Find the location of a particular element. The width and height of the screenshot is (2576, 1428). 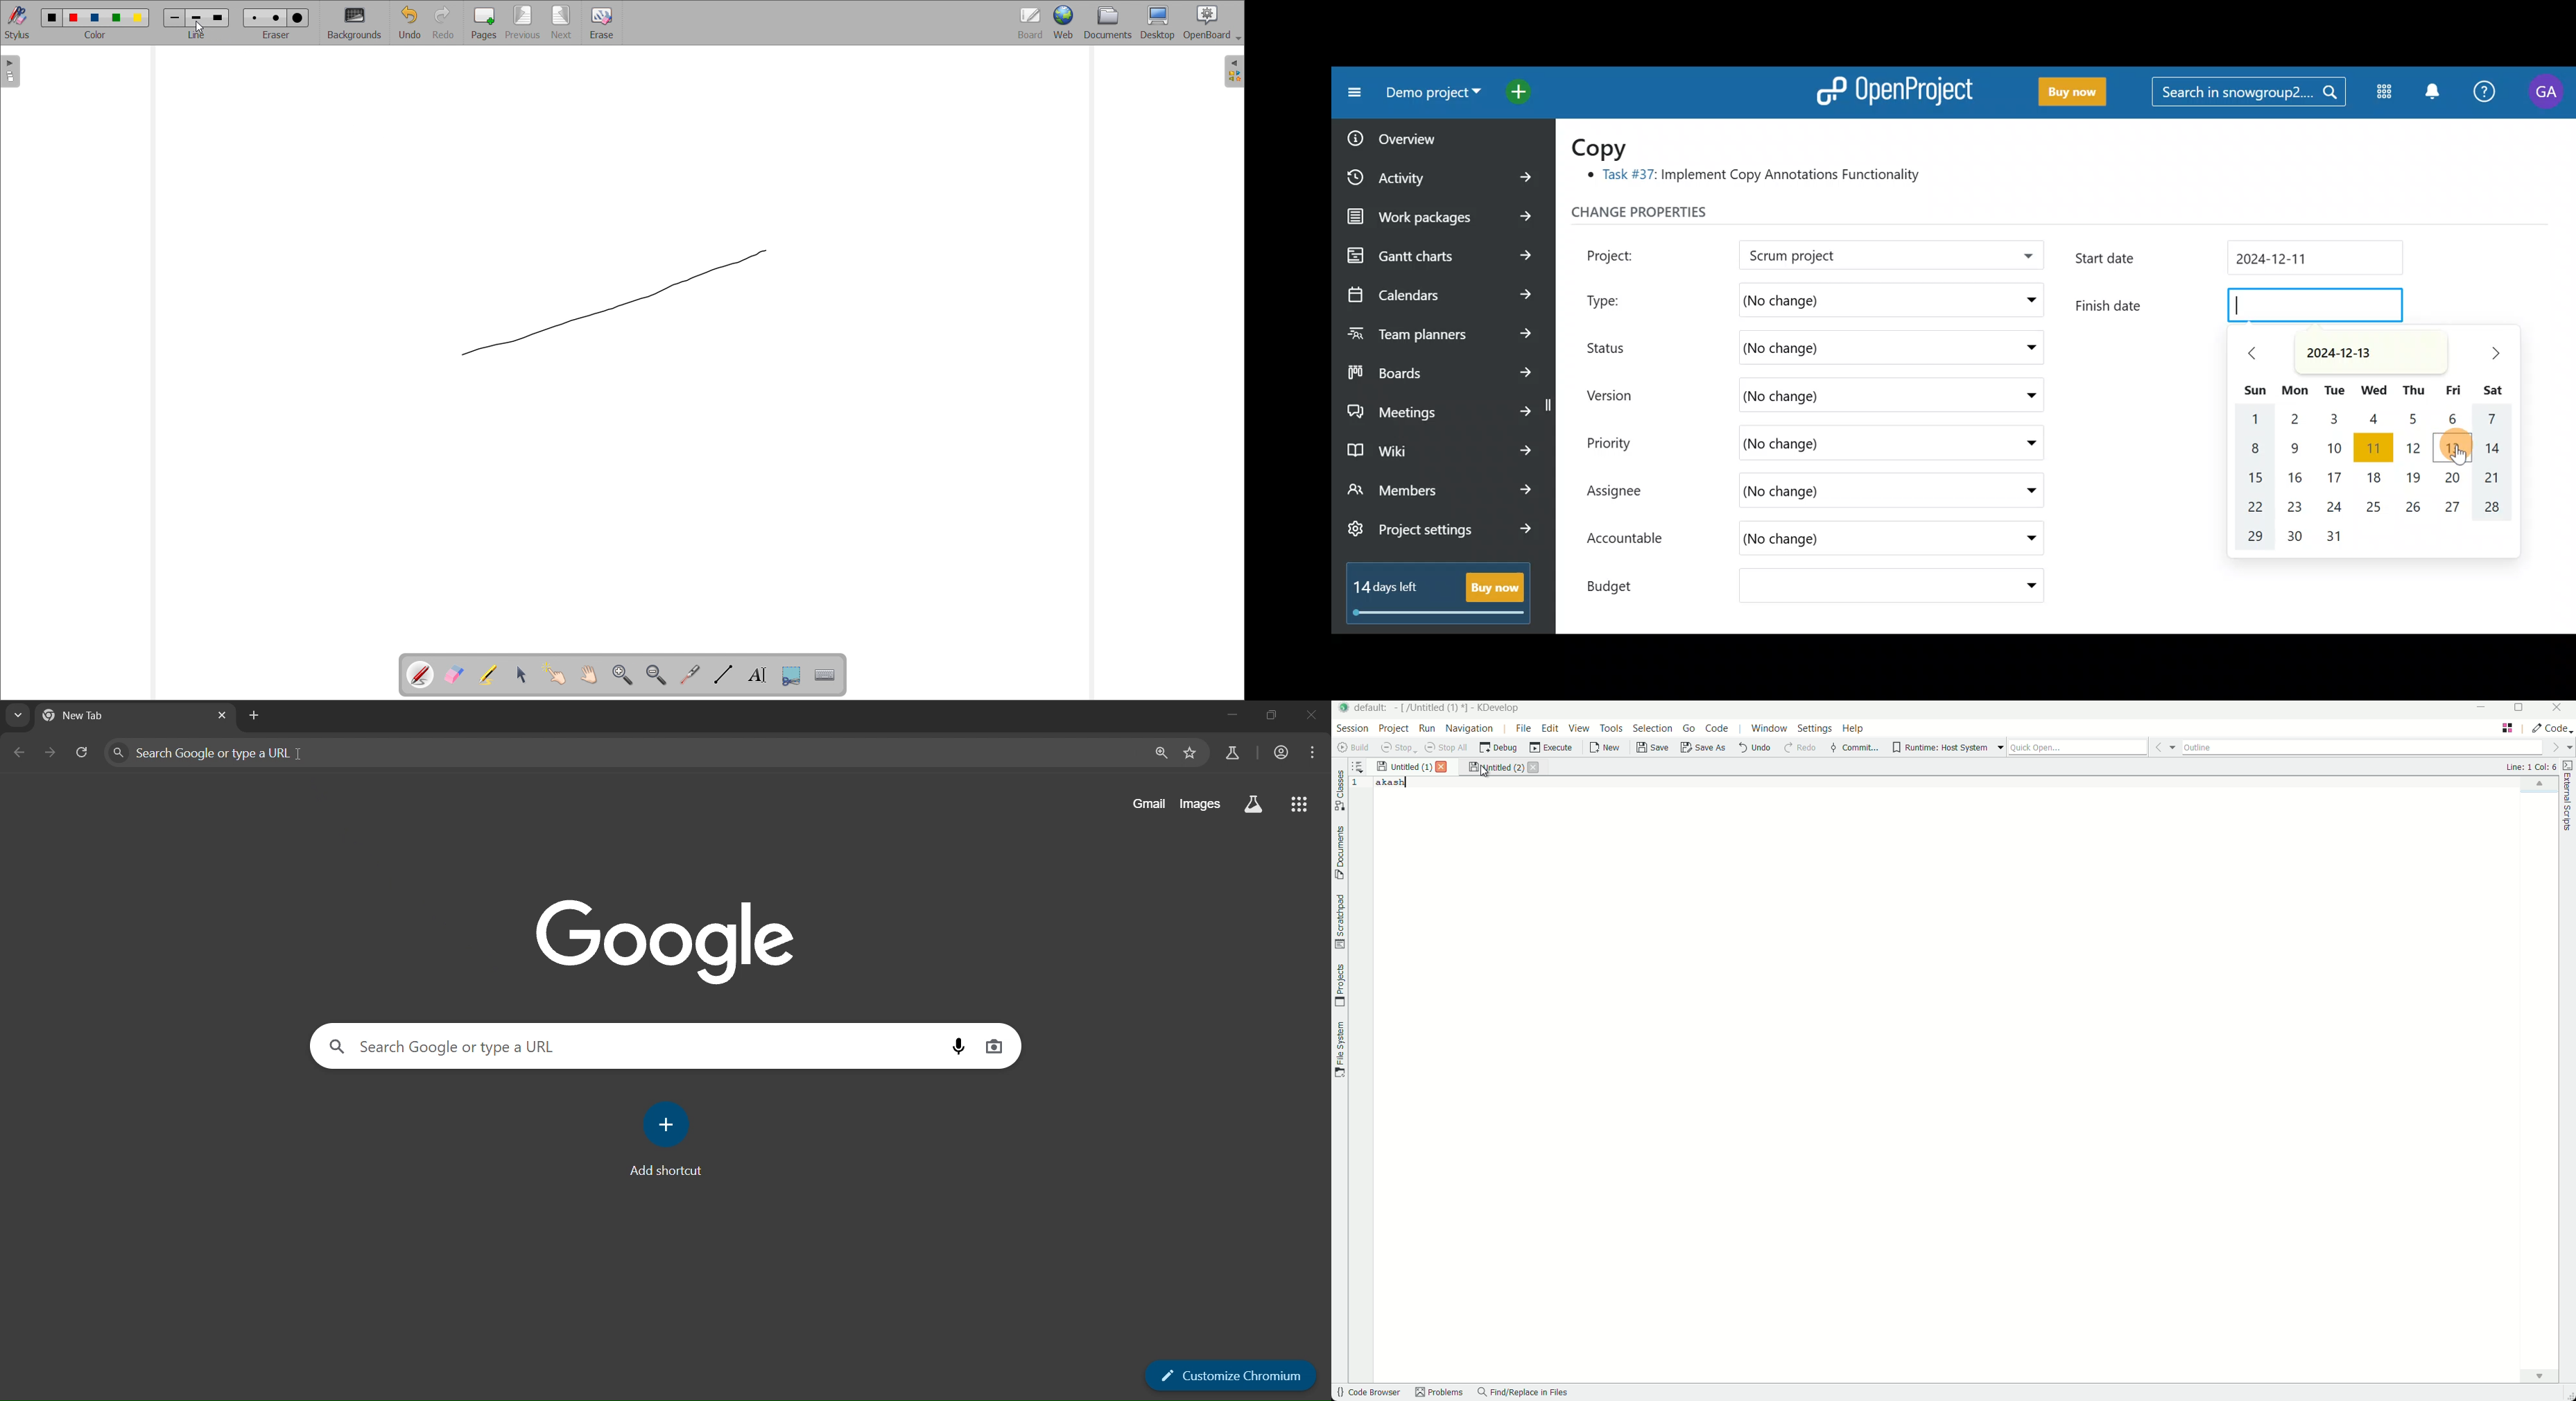

Fri is located at coordinates (2454, 390).